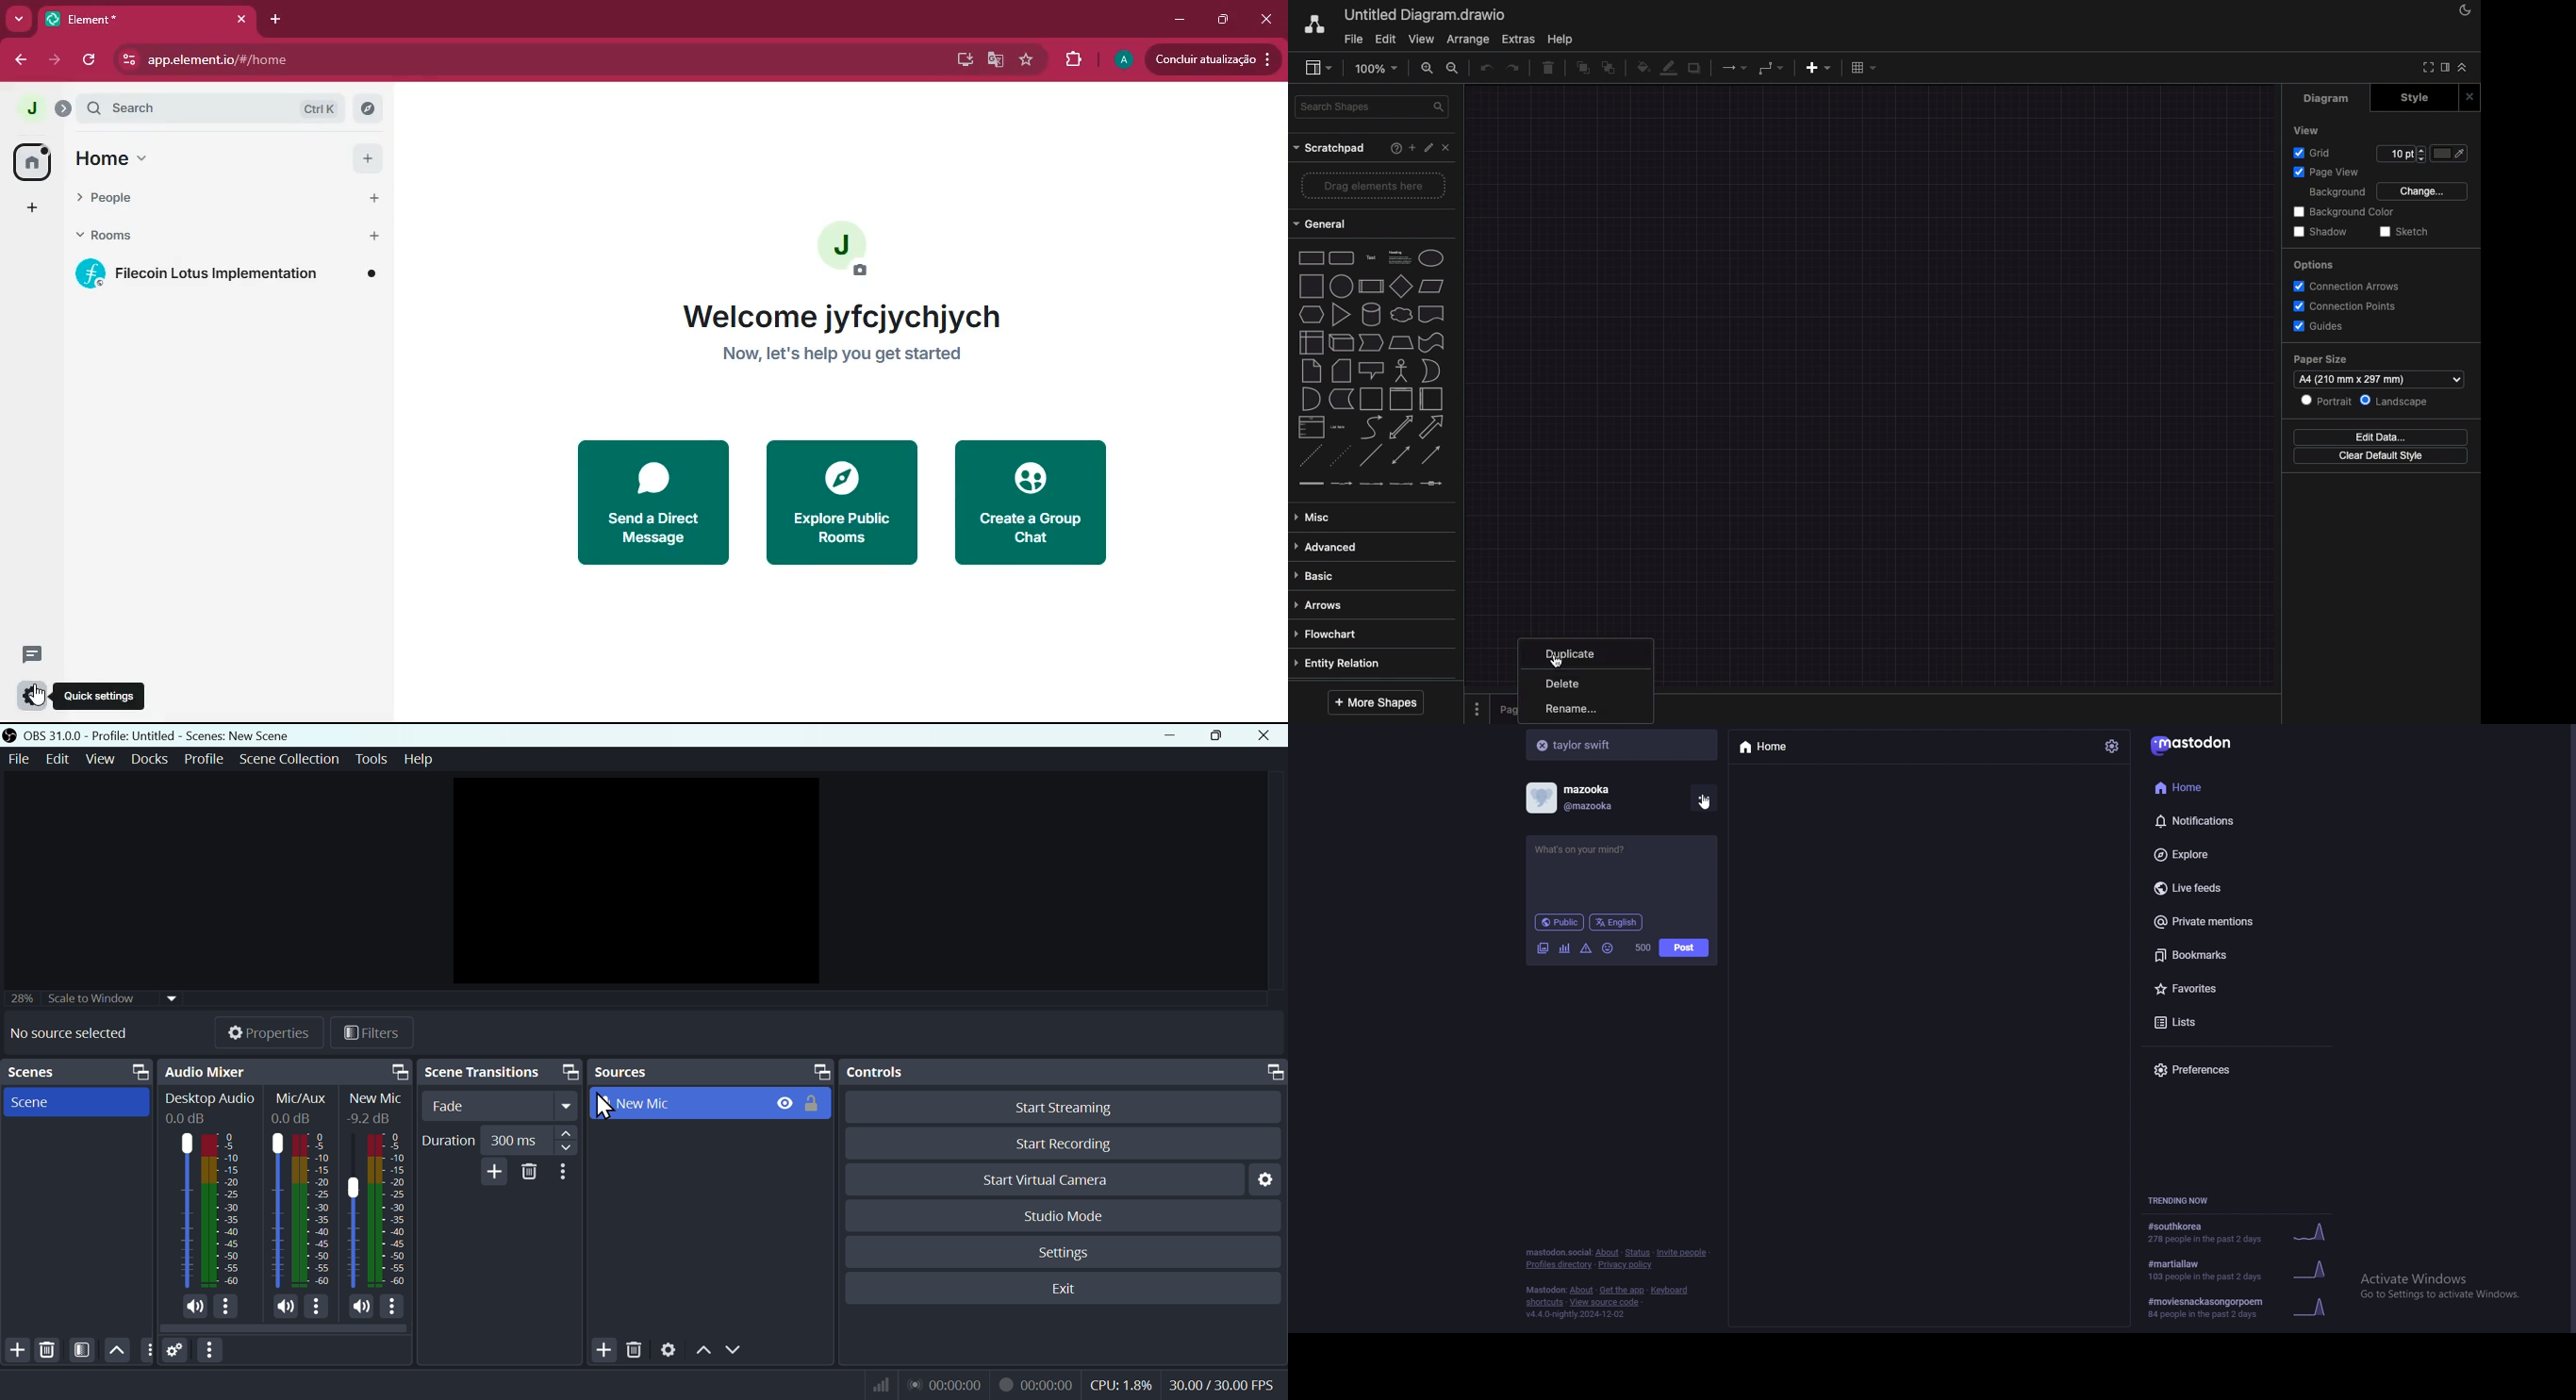  Describe the element at coordinates (2407, 231) in the screenshot. I see `sketch` at that location.